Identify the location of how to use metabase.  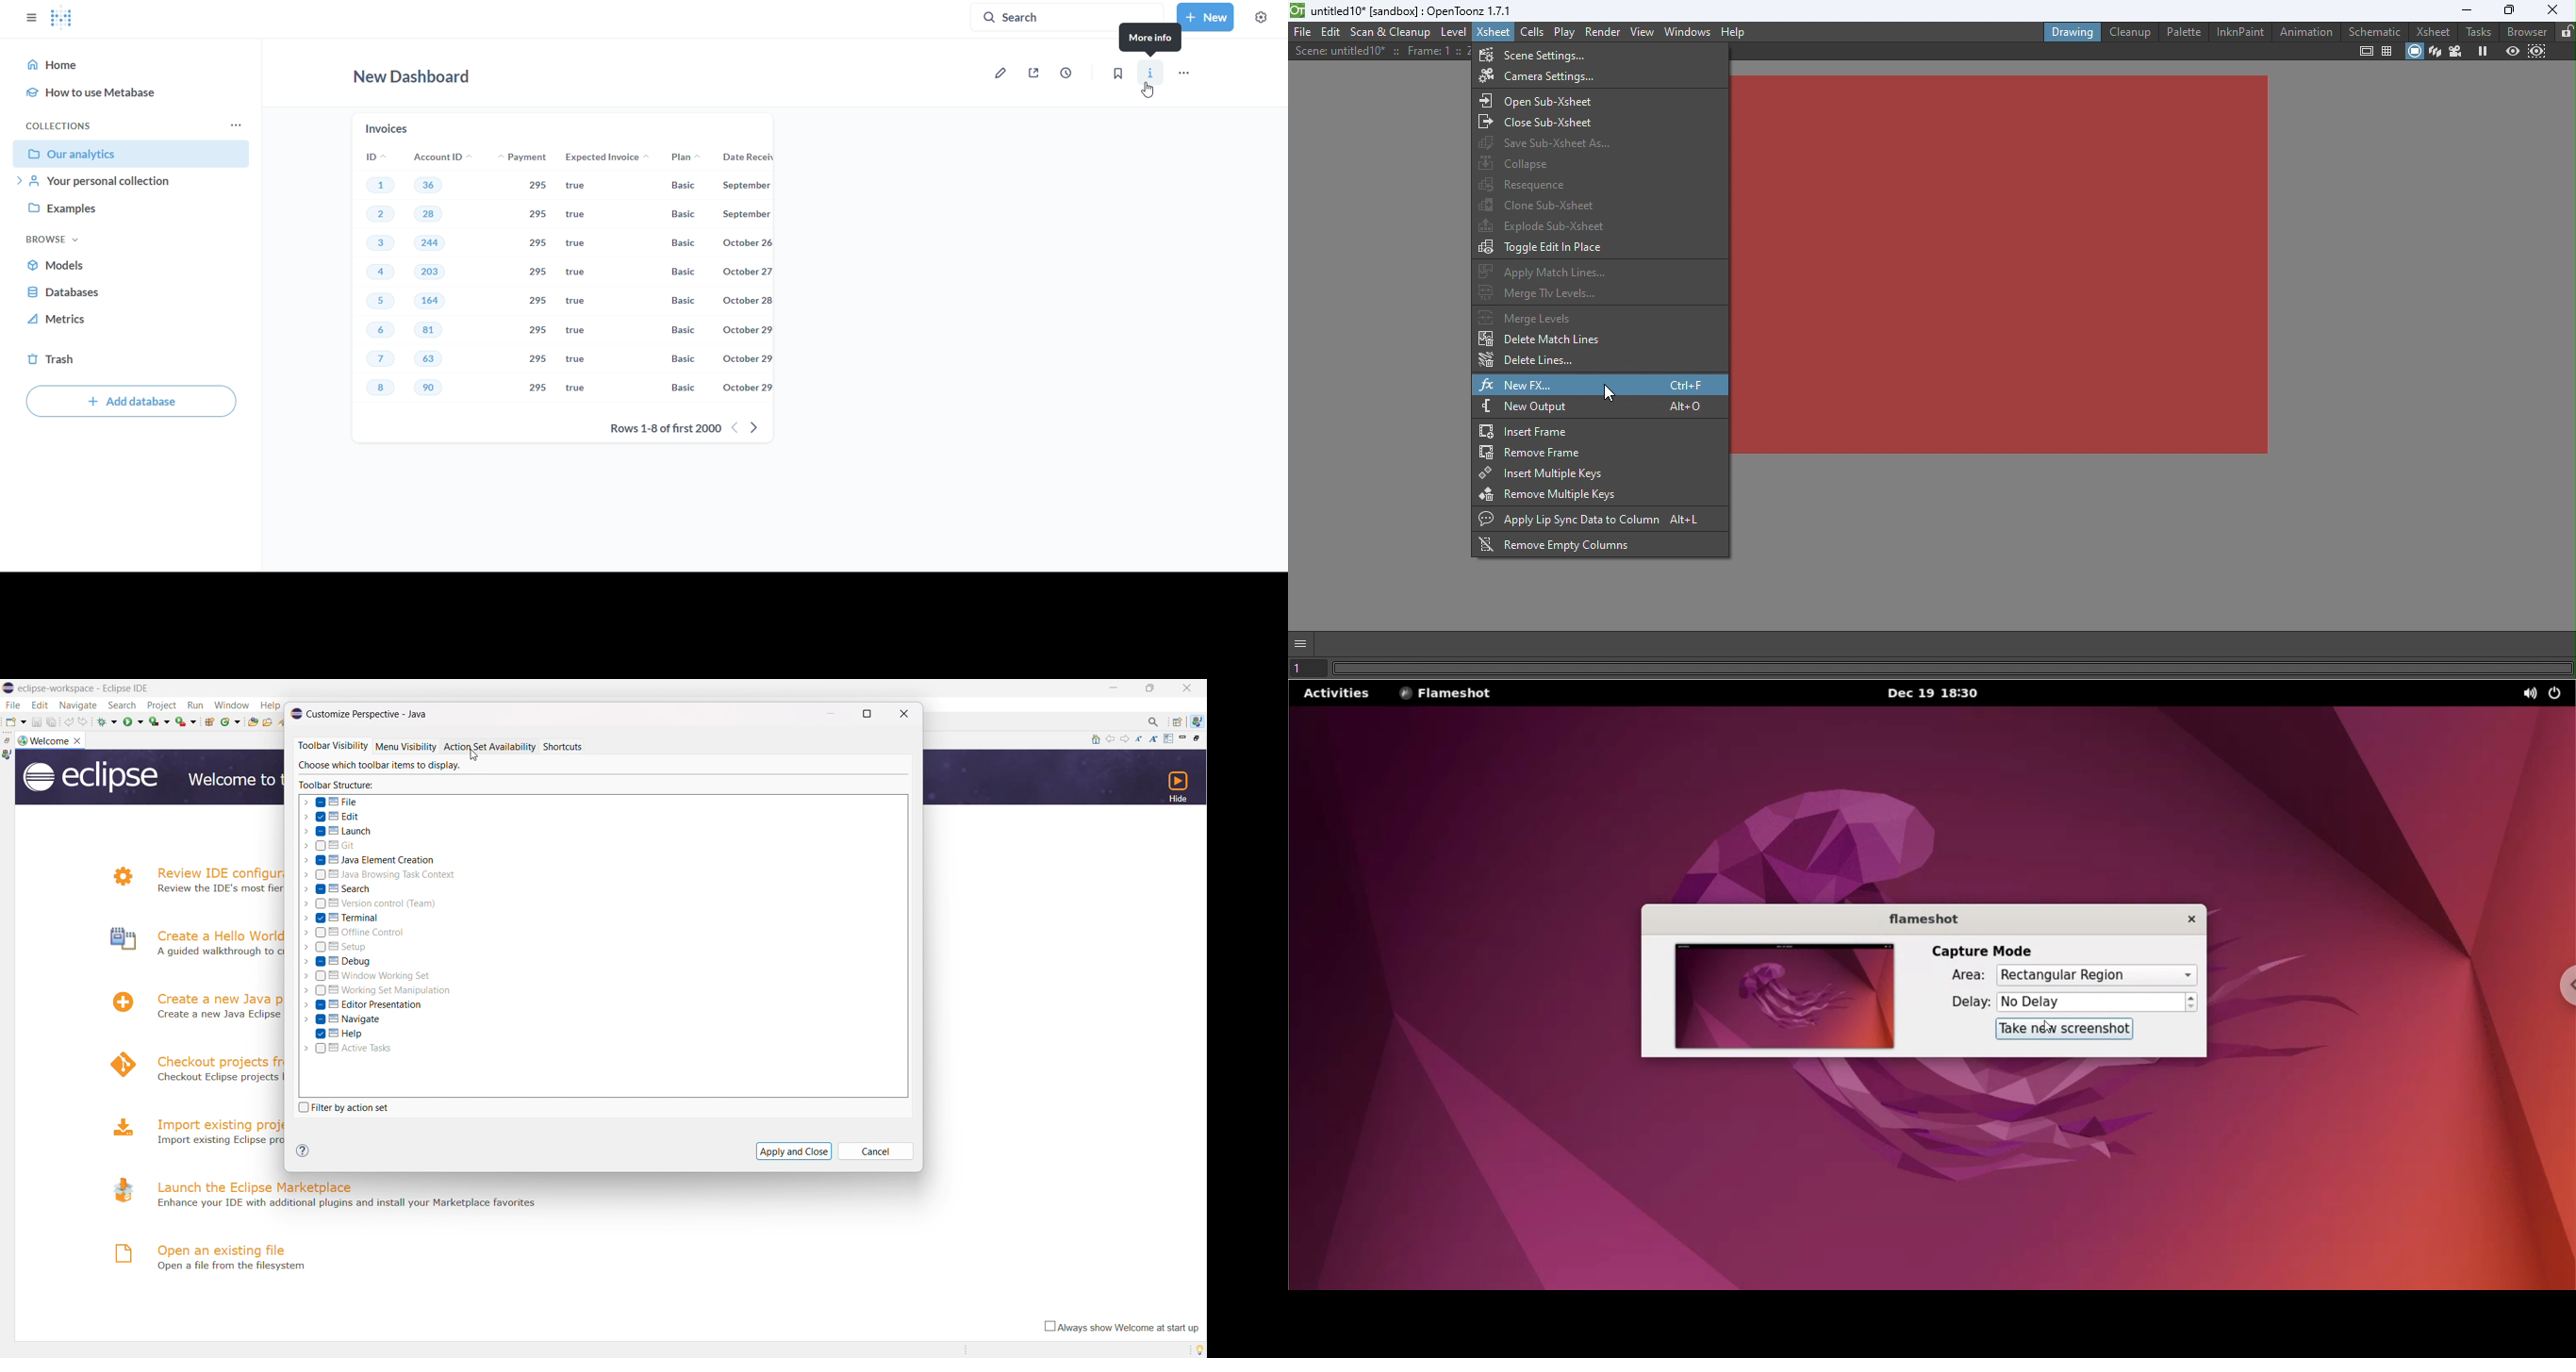
(105, 89).